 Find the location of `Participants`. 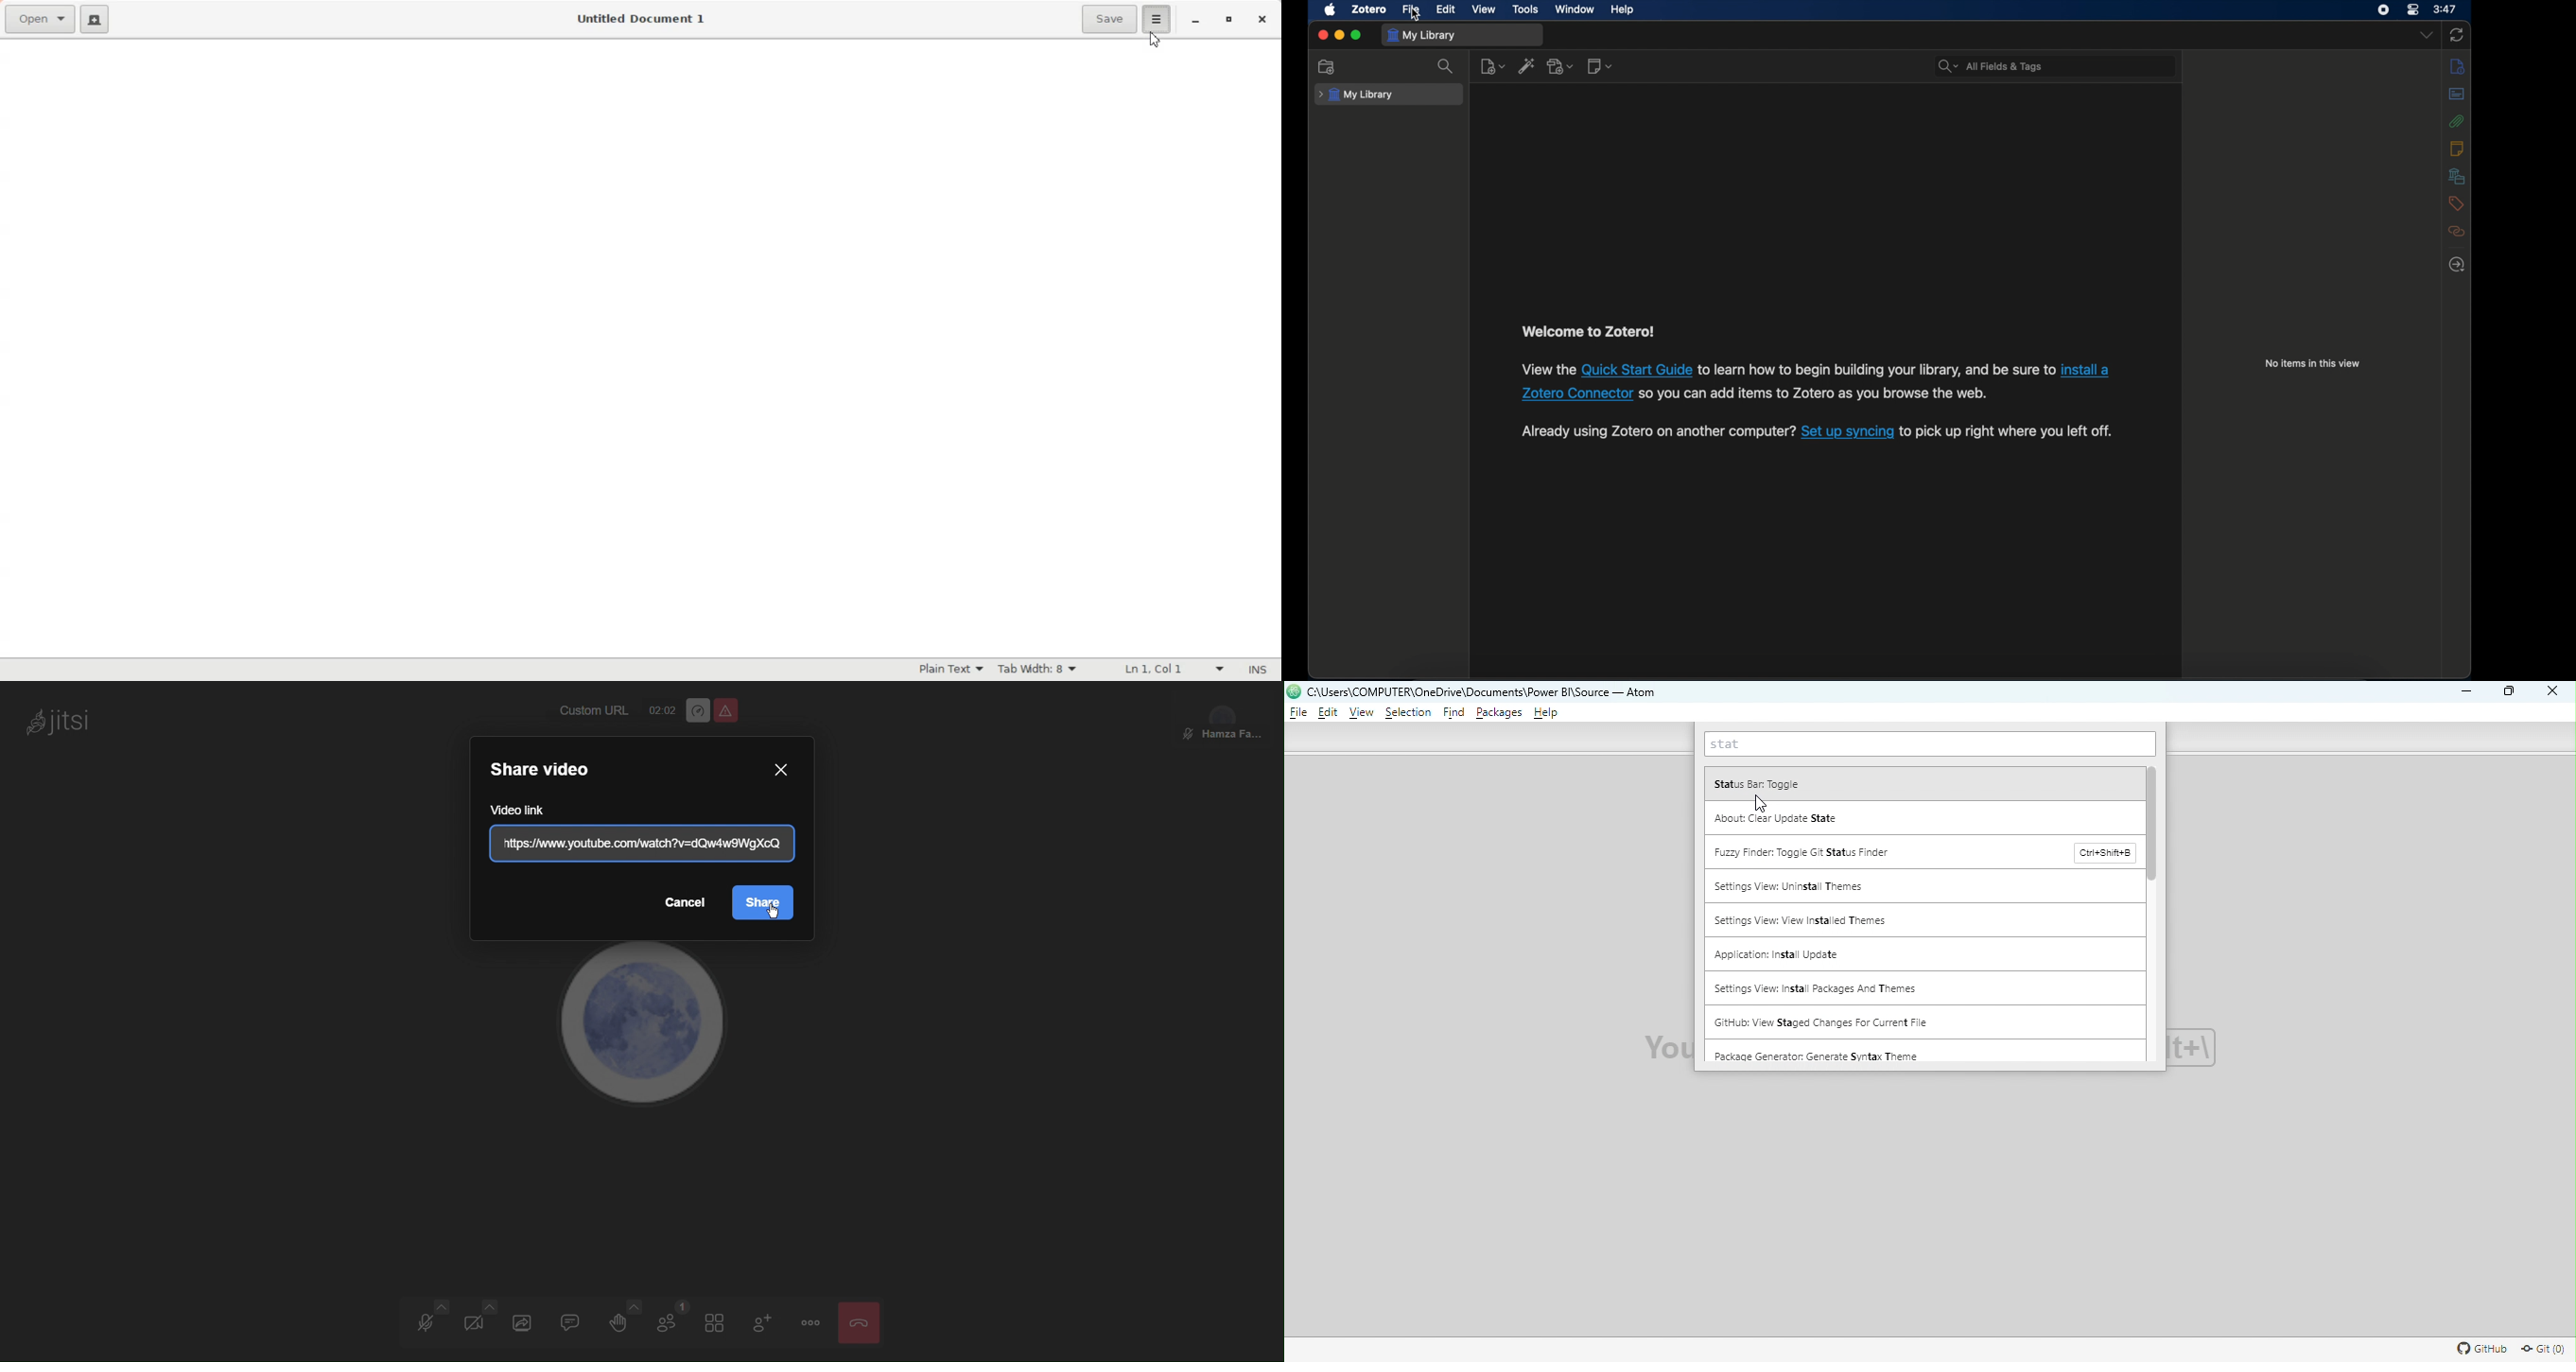

Participants is located at coordinates (669, 1323).